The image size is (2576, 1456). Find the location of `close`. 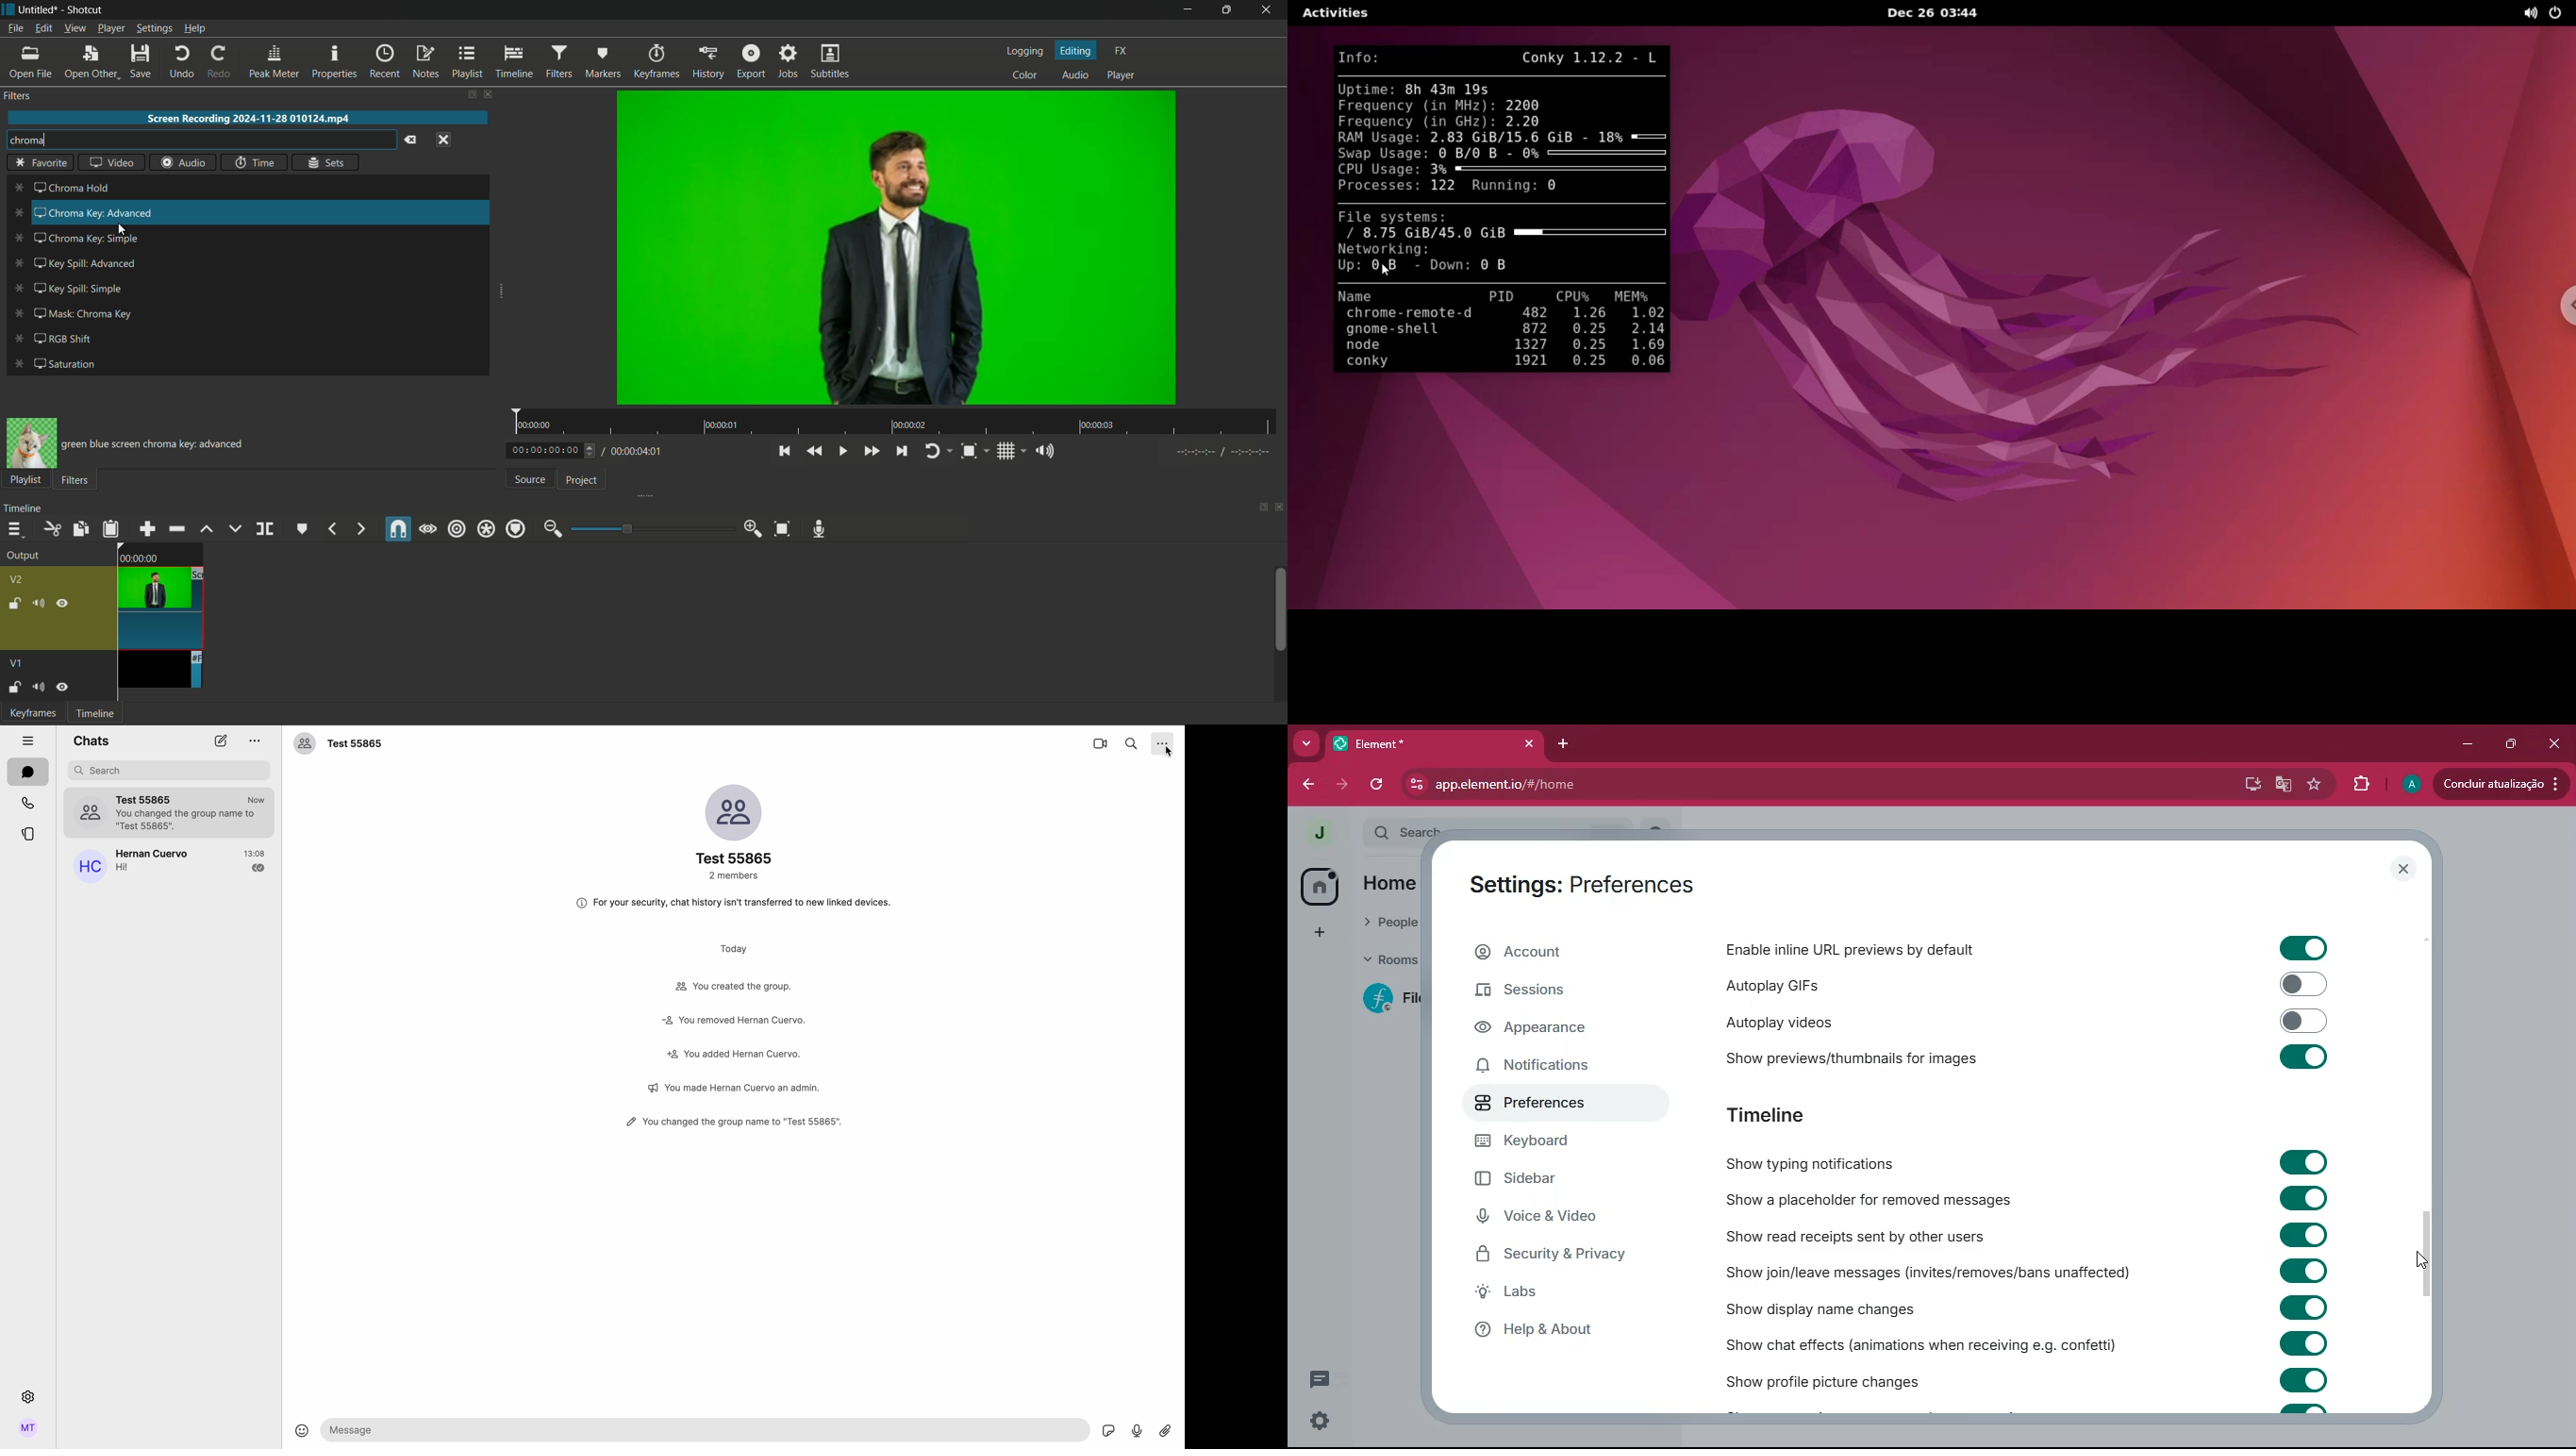

close is located at coordinates (2404, 869).